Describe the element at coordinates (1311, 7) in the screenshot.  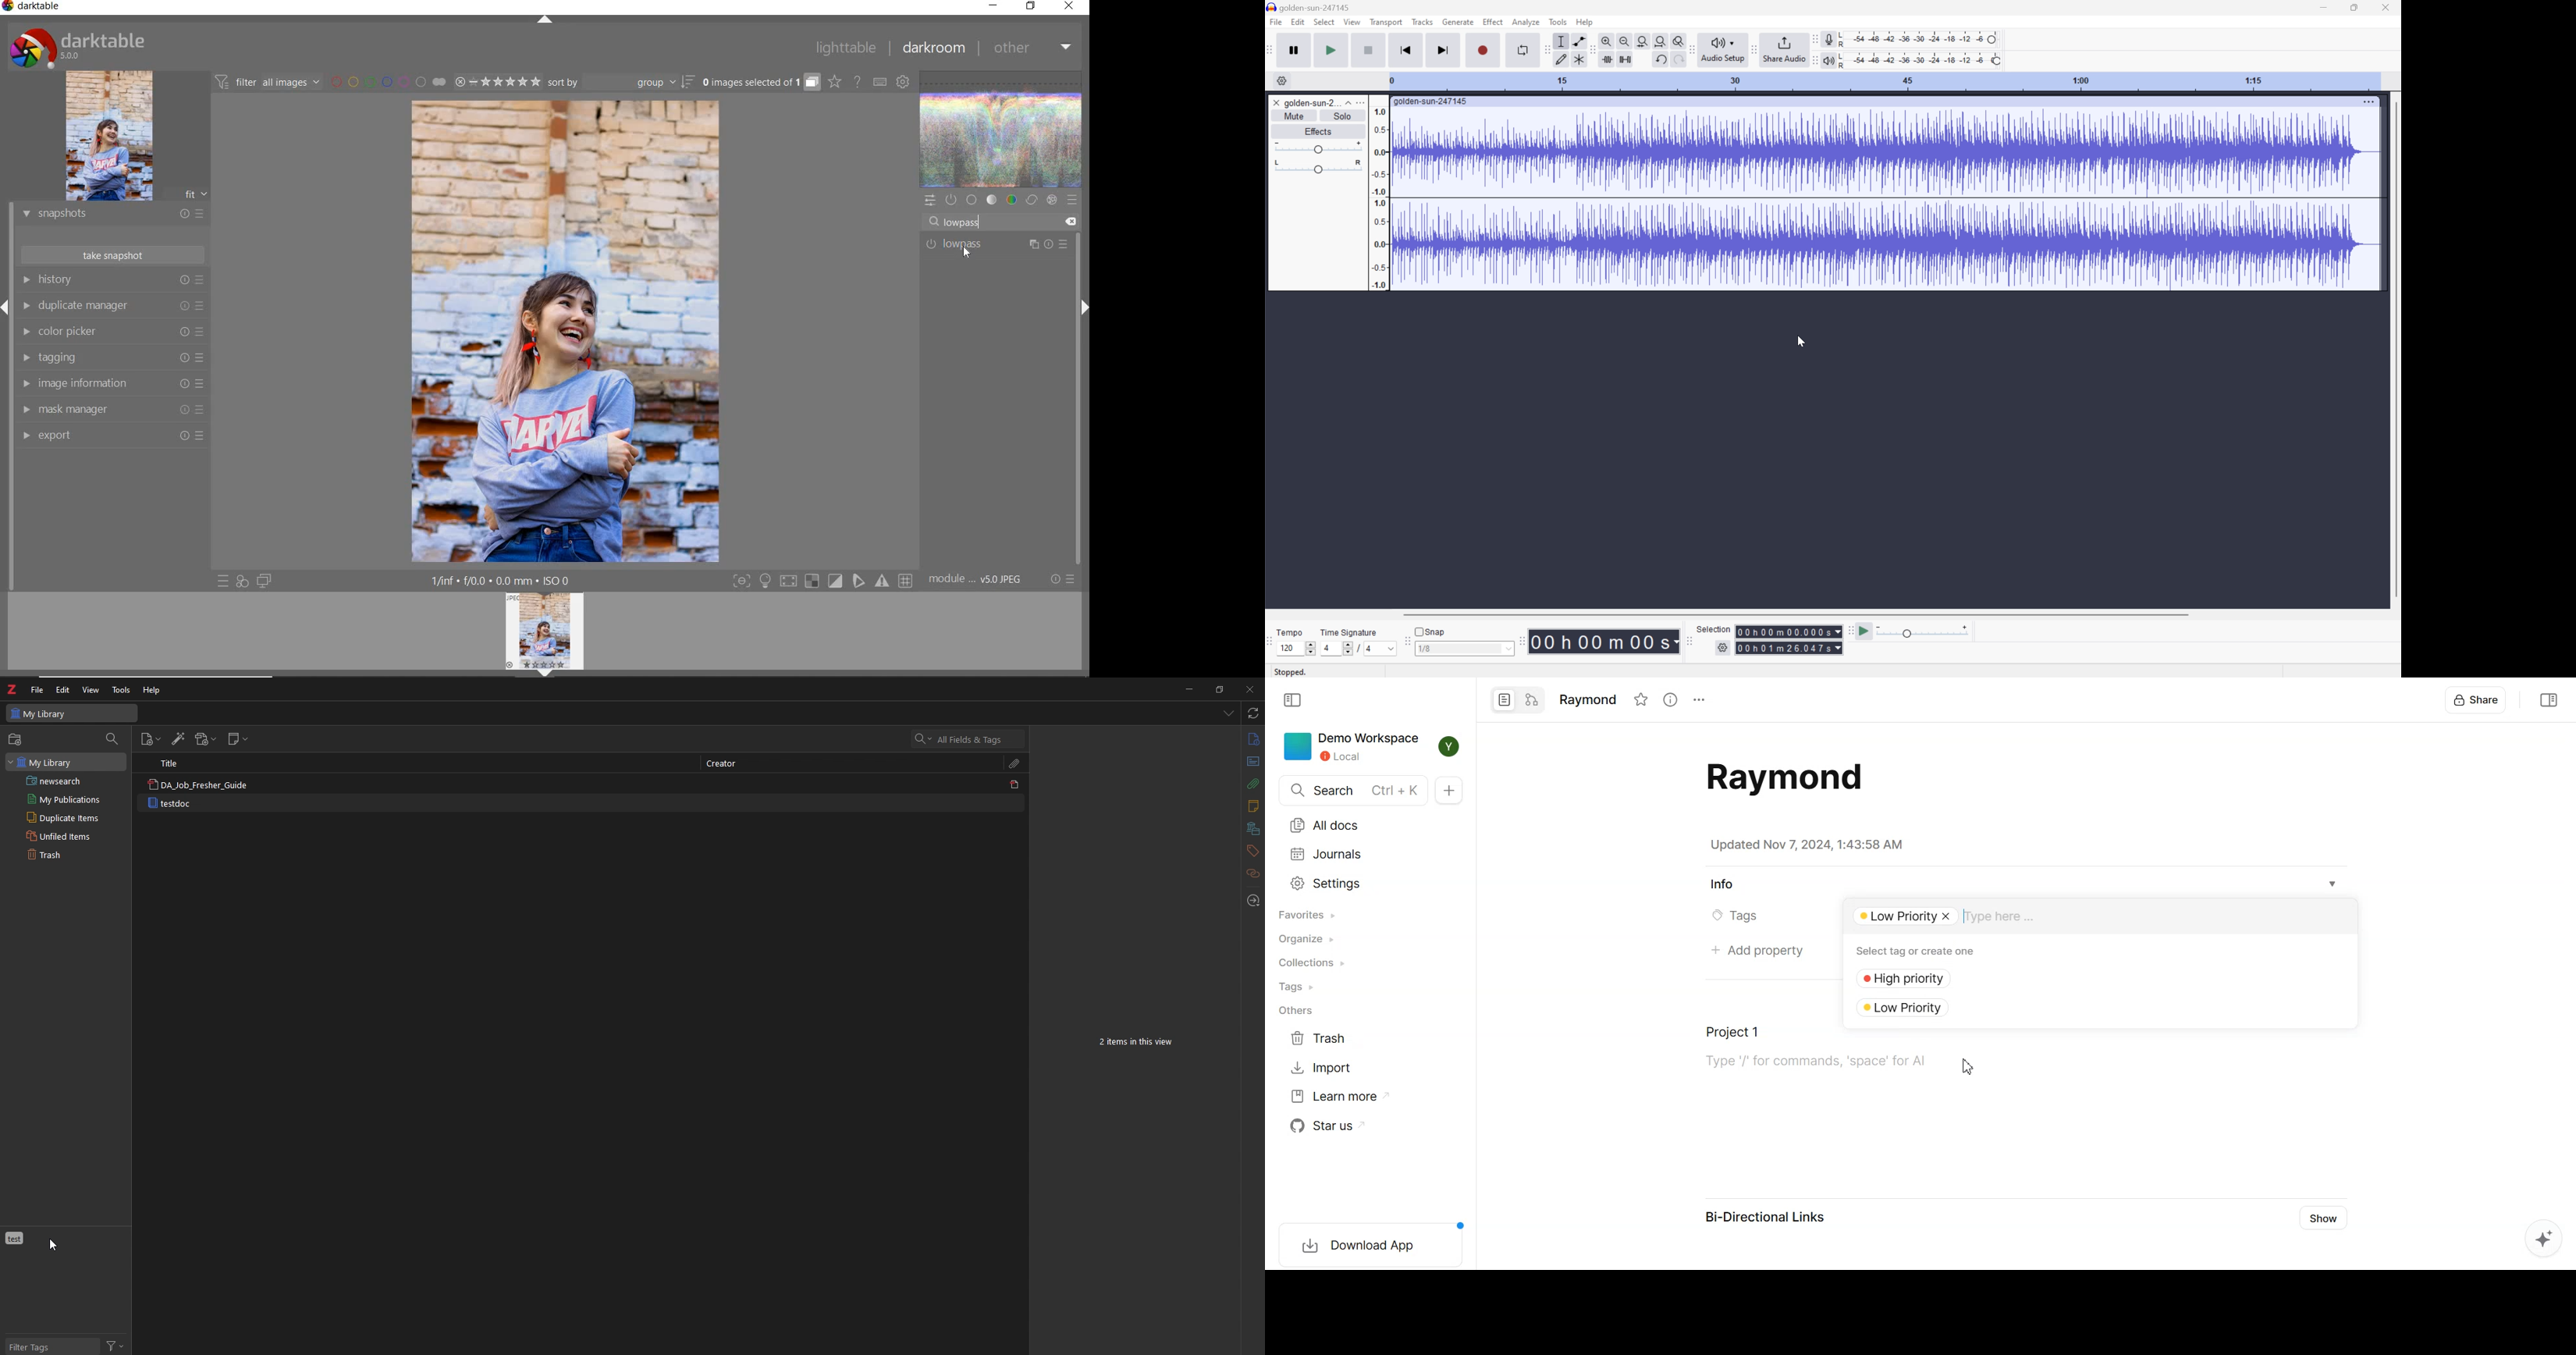
I see `golden-sun-247145` at that location.